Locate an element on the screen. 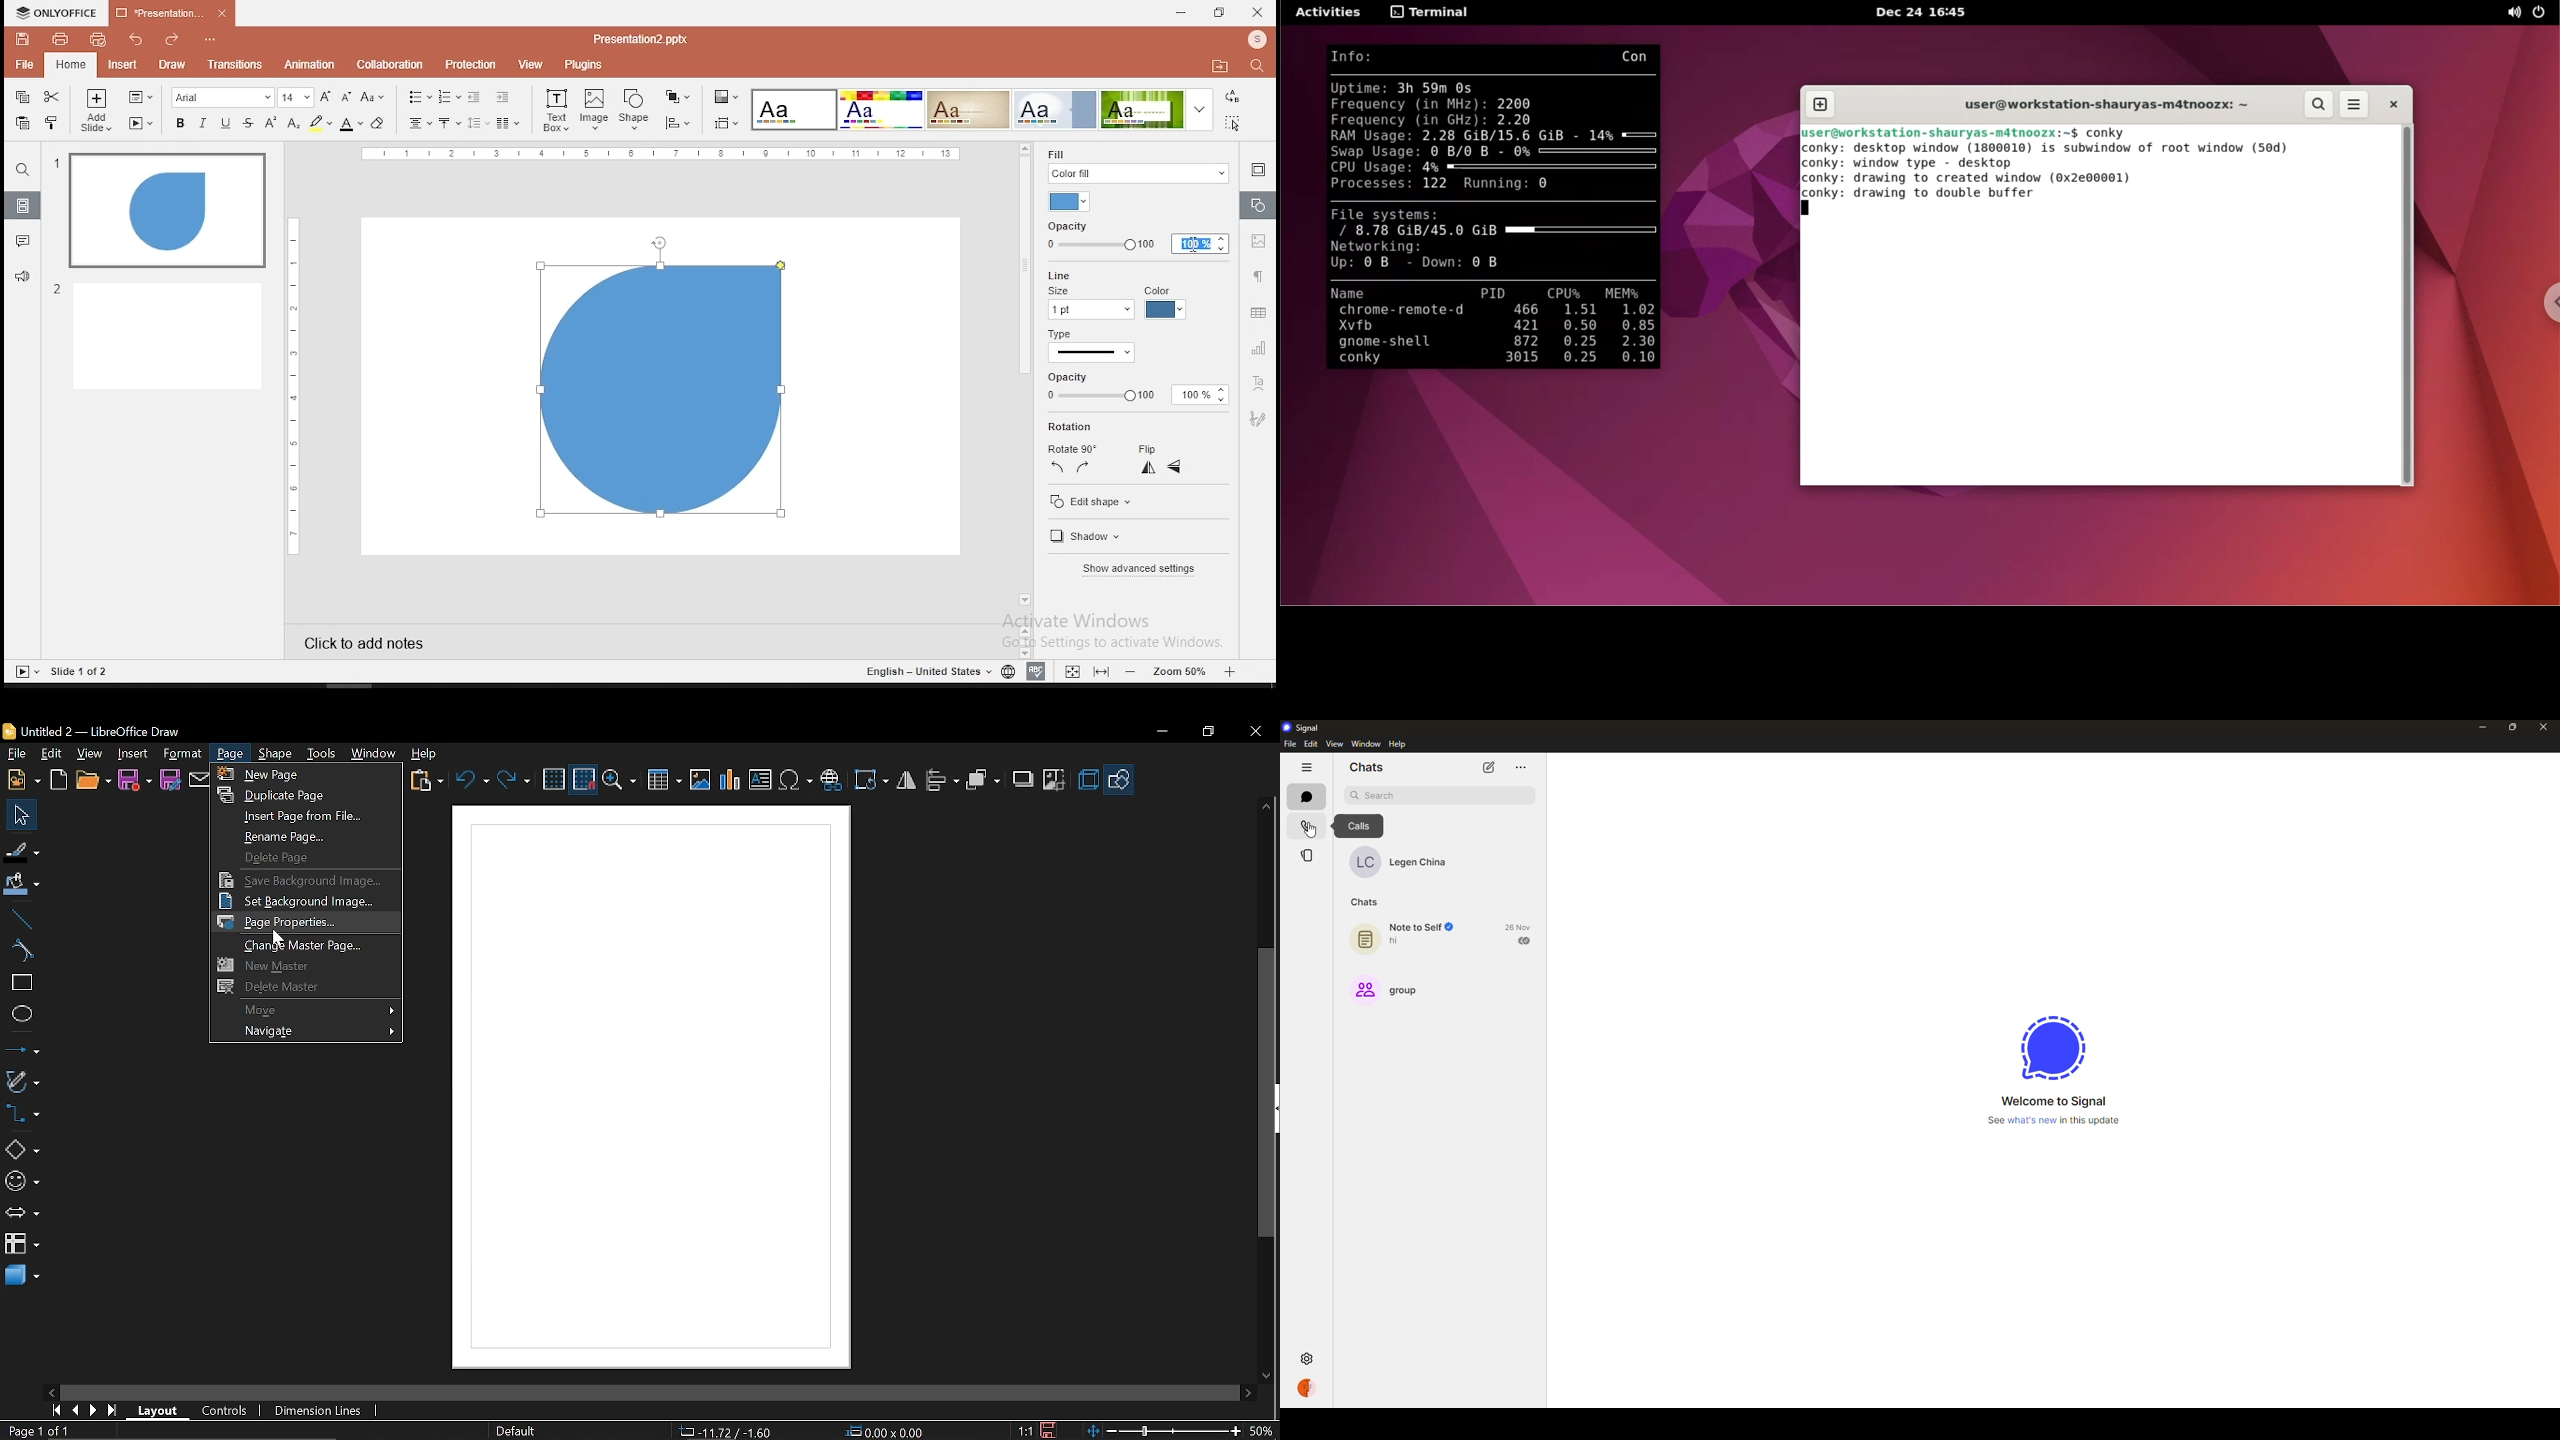  mouse pointer is located at coordinates (1192, 246).